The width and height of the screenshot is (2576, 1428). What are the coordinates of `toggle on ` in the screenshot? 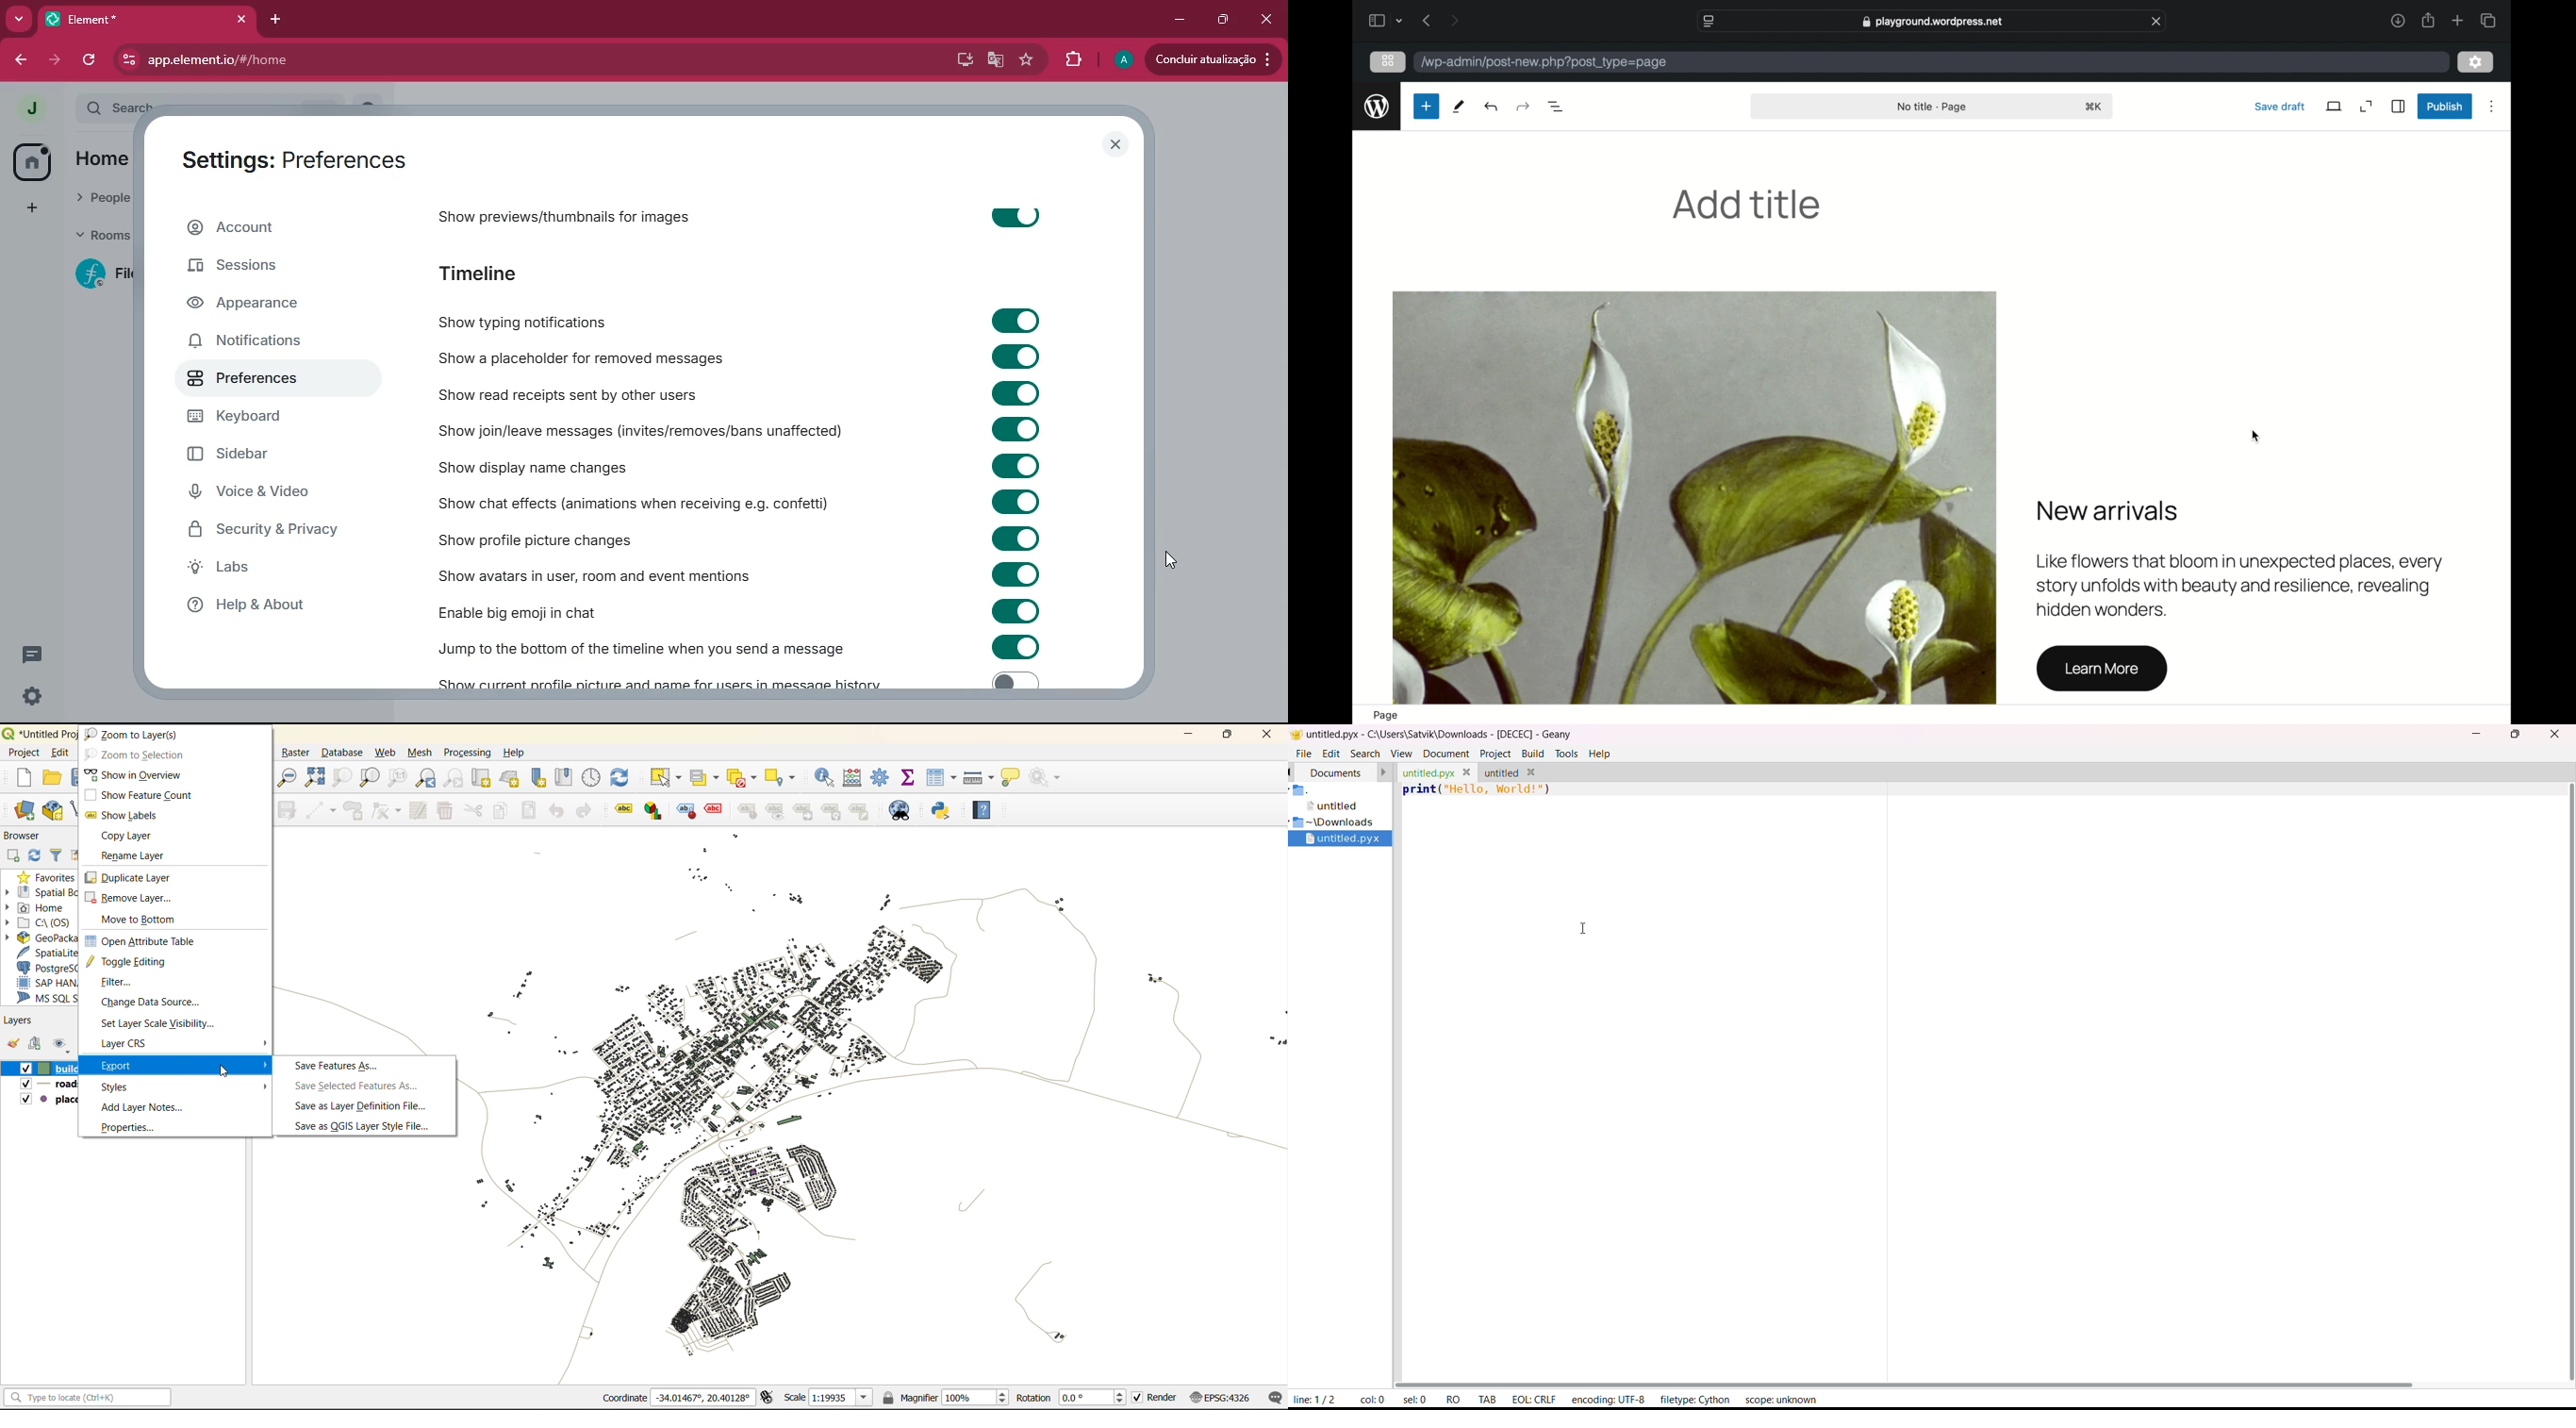 It's located at (1016, 537).